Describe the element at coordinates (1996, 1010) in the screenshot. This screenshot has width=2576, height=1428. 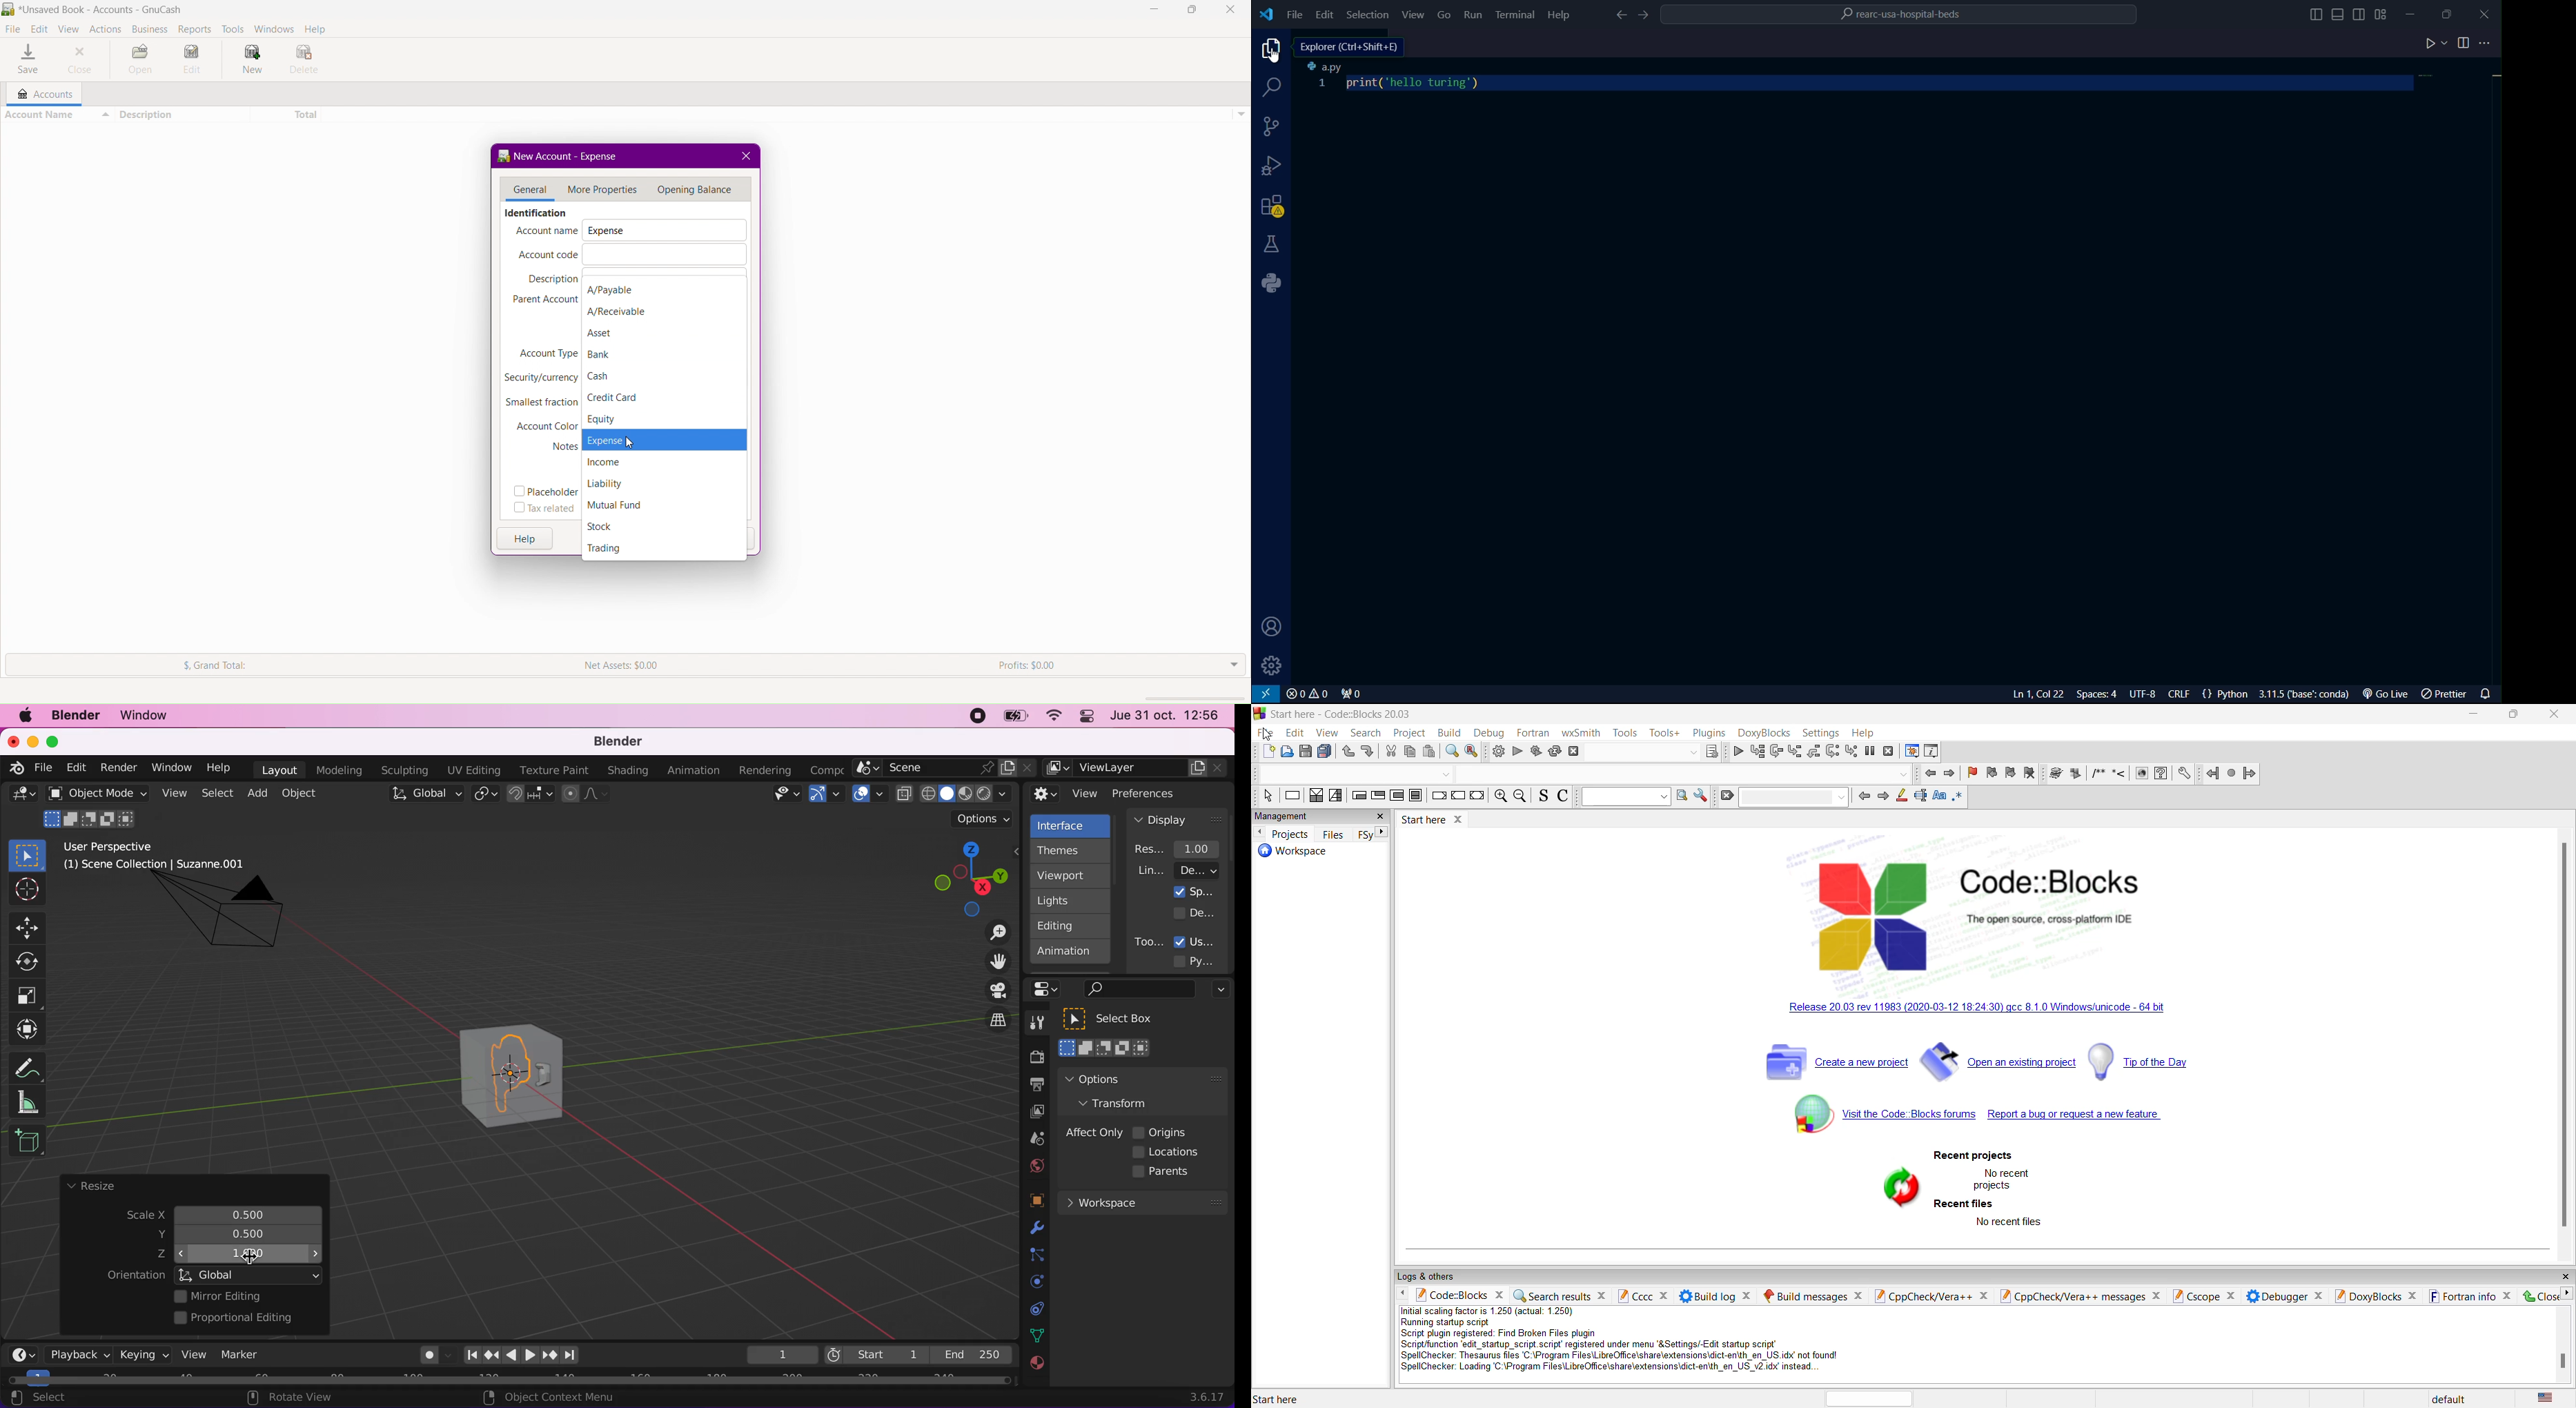
I see `new release` at that location.